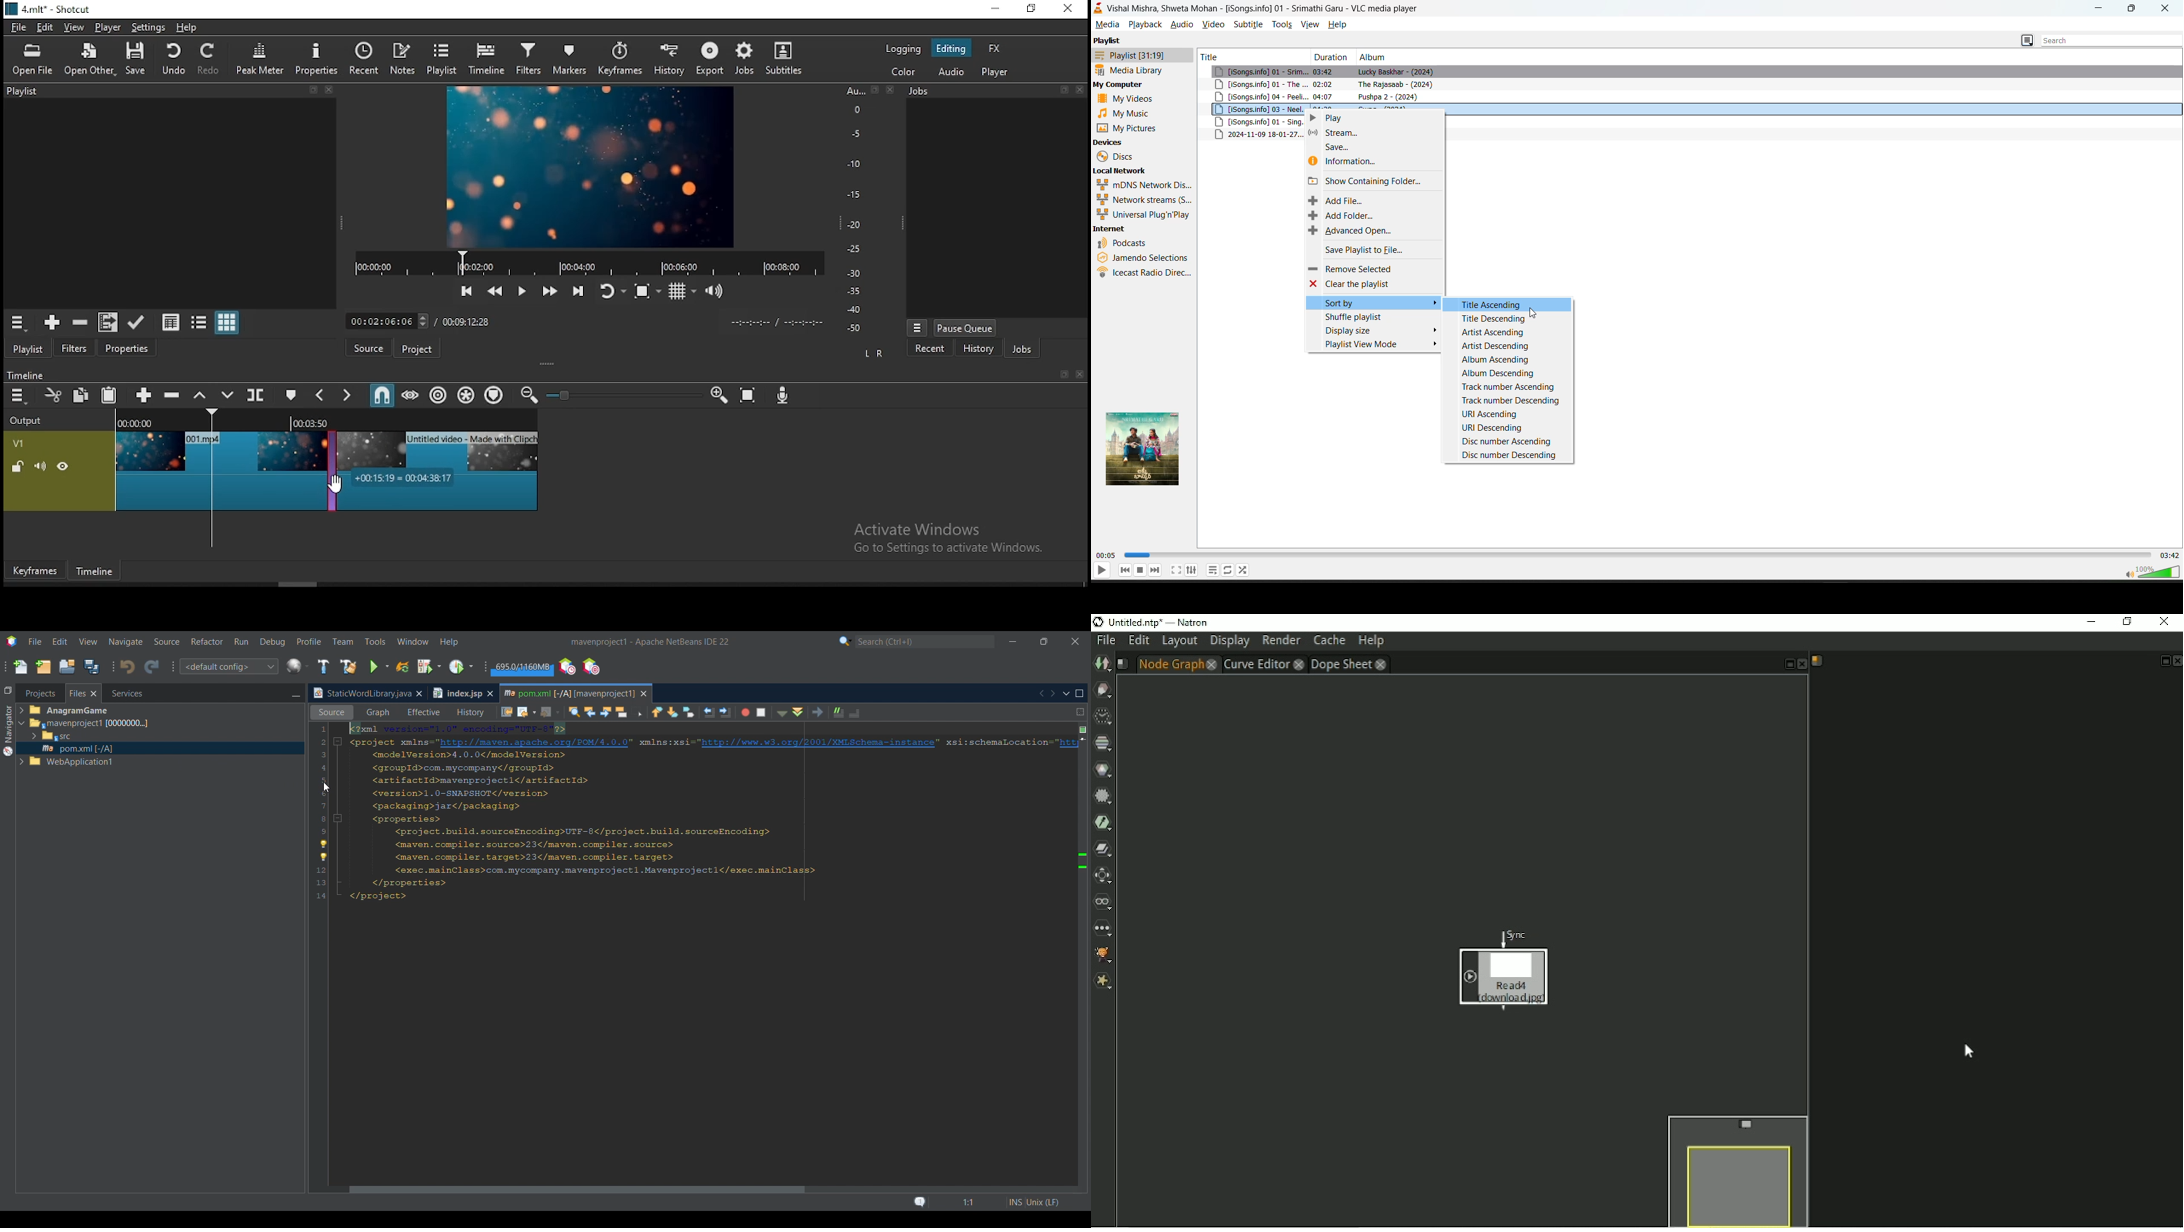 This screenshot has height=1232, width=2184. Describe the element at coordinates (1119, 84) in the screenshot. I see `my computer` at that location.